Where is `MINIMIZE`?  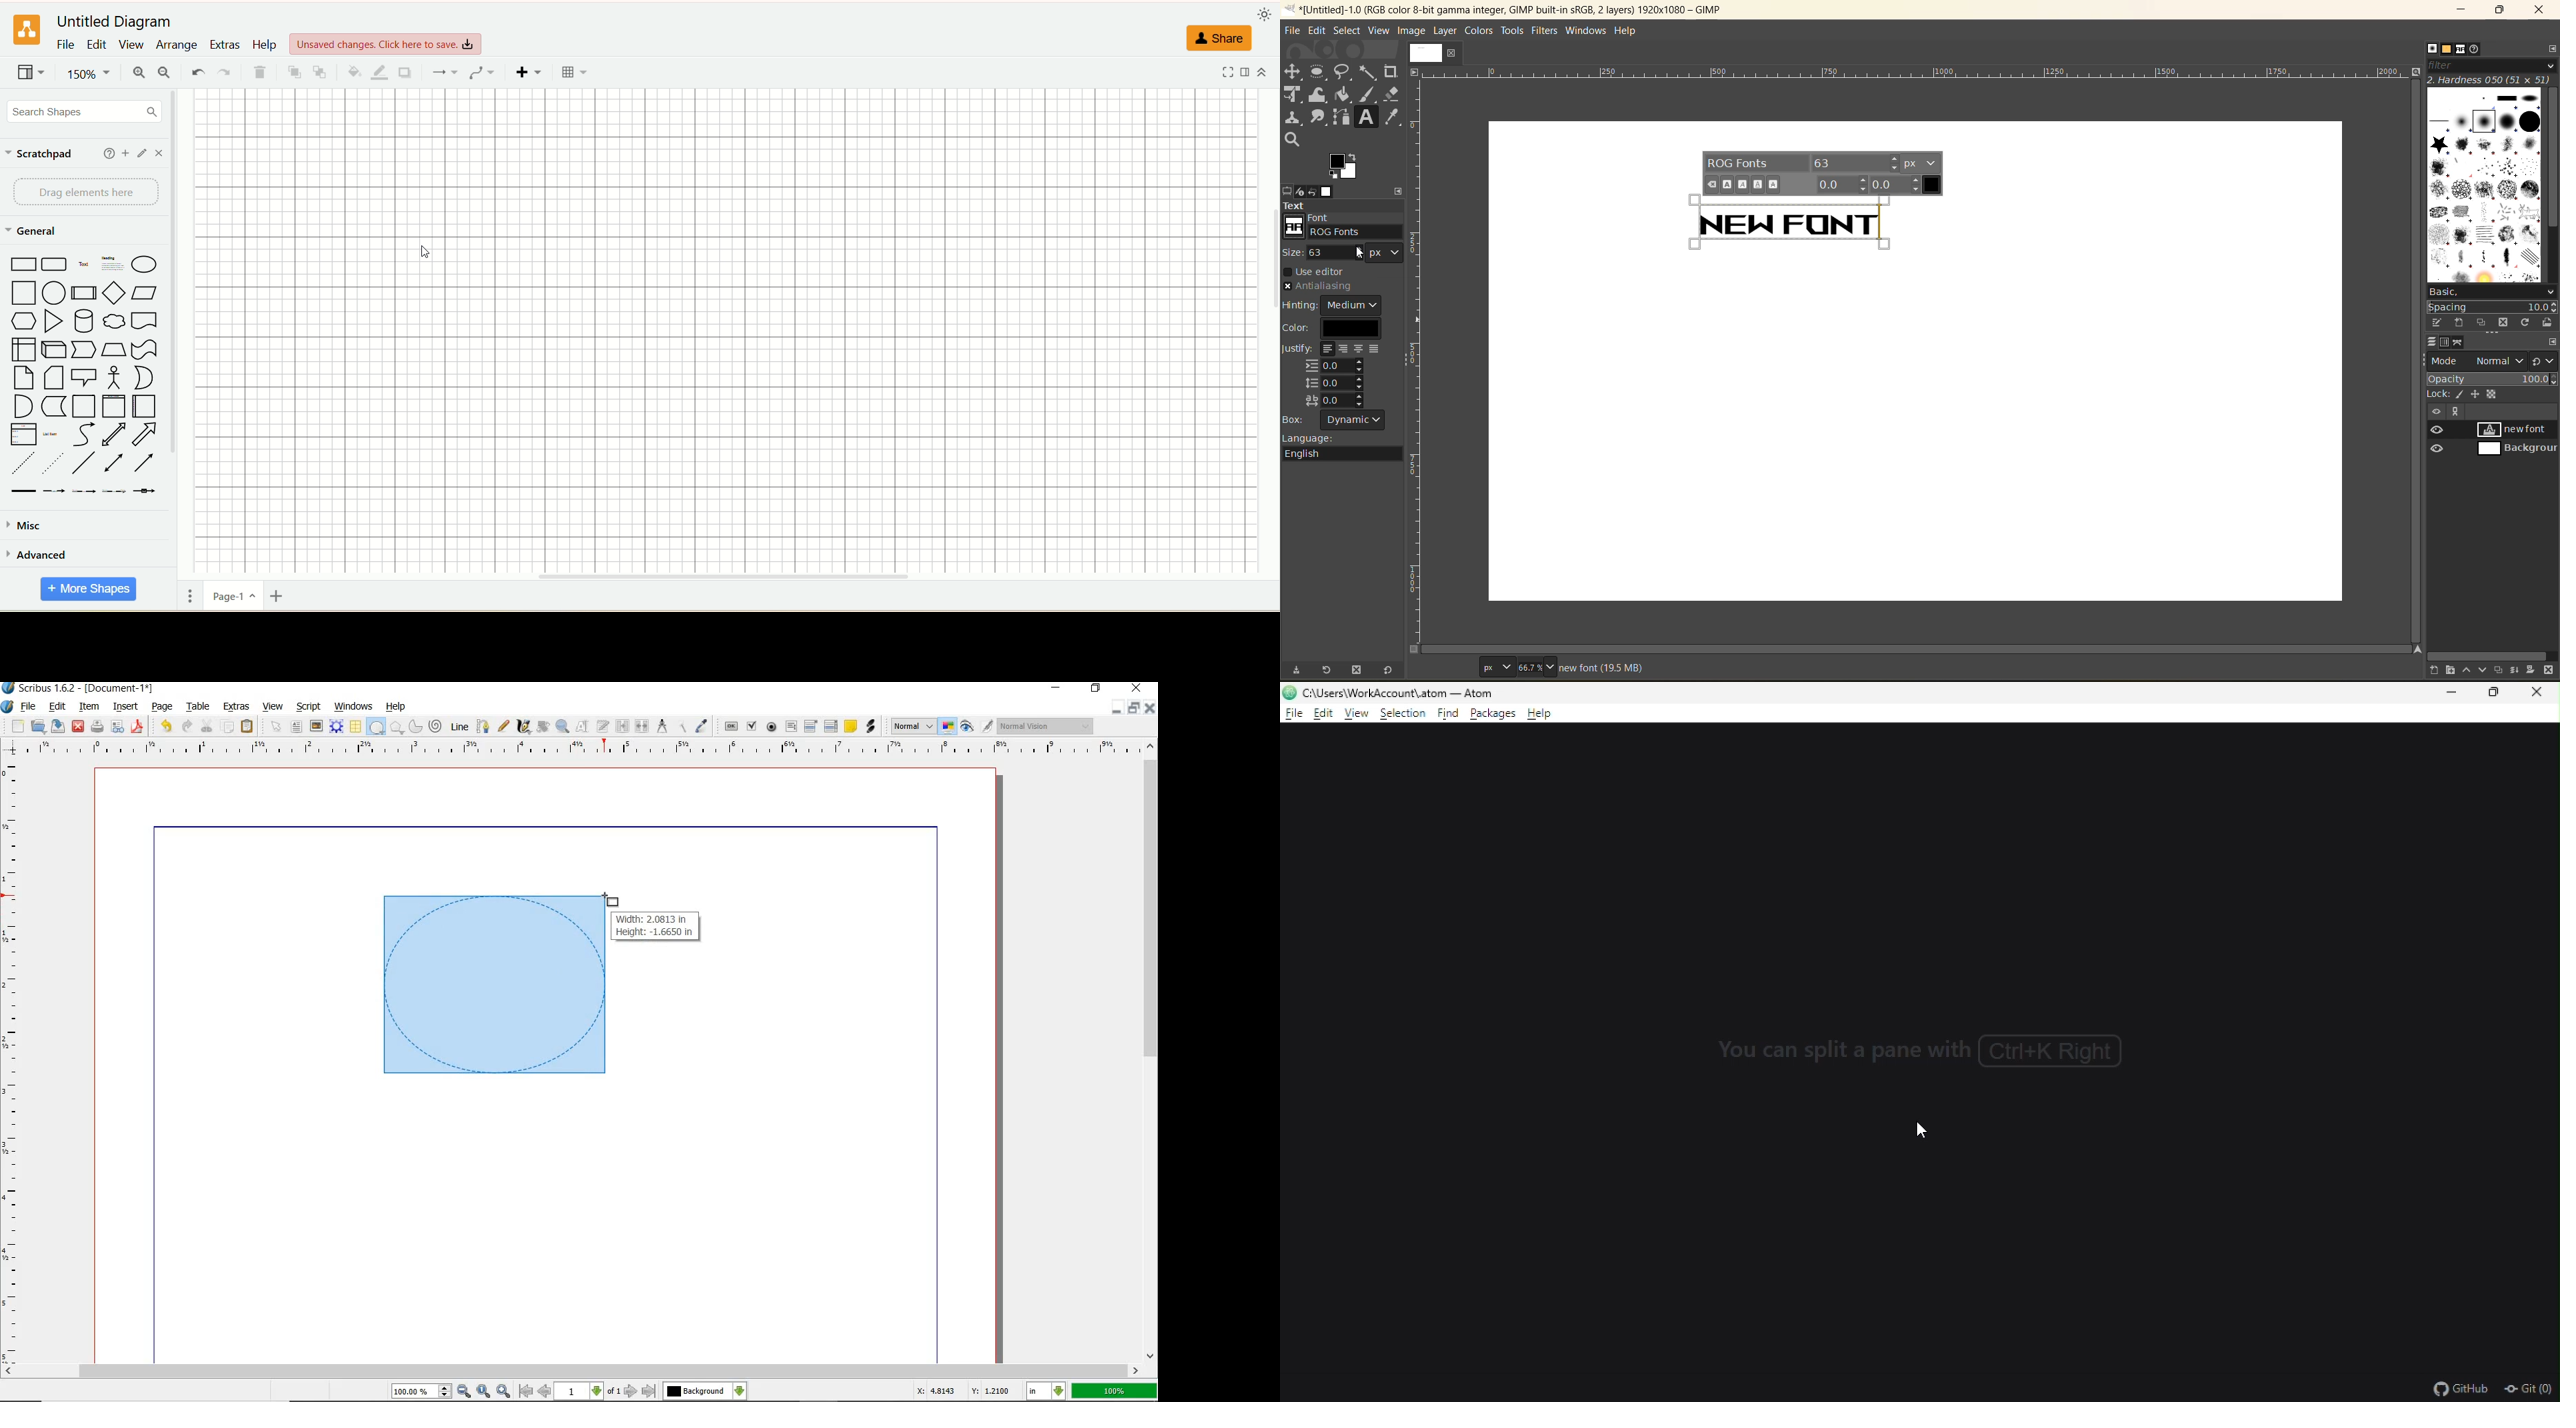 MINIMIZE is located at coordinates (1058, 687).